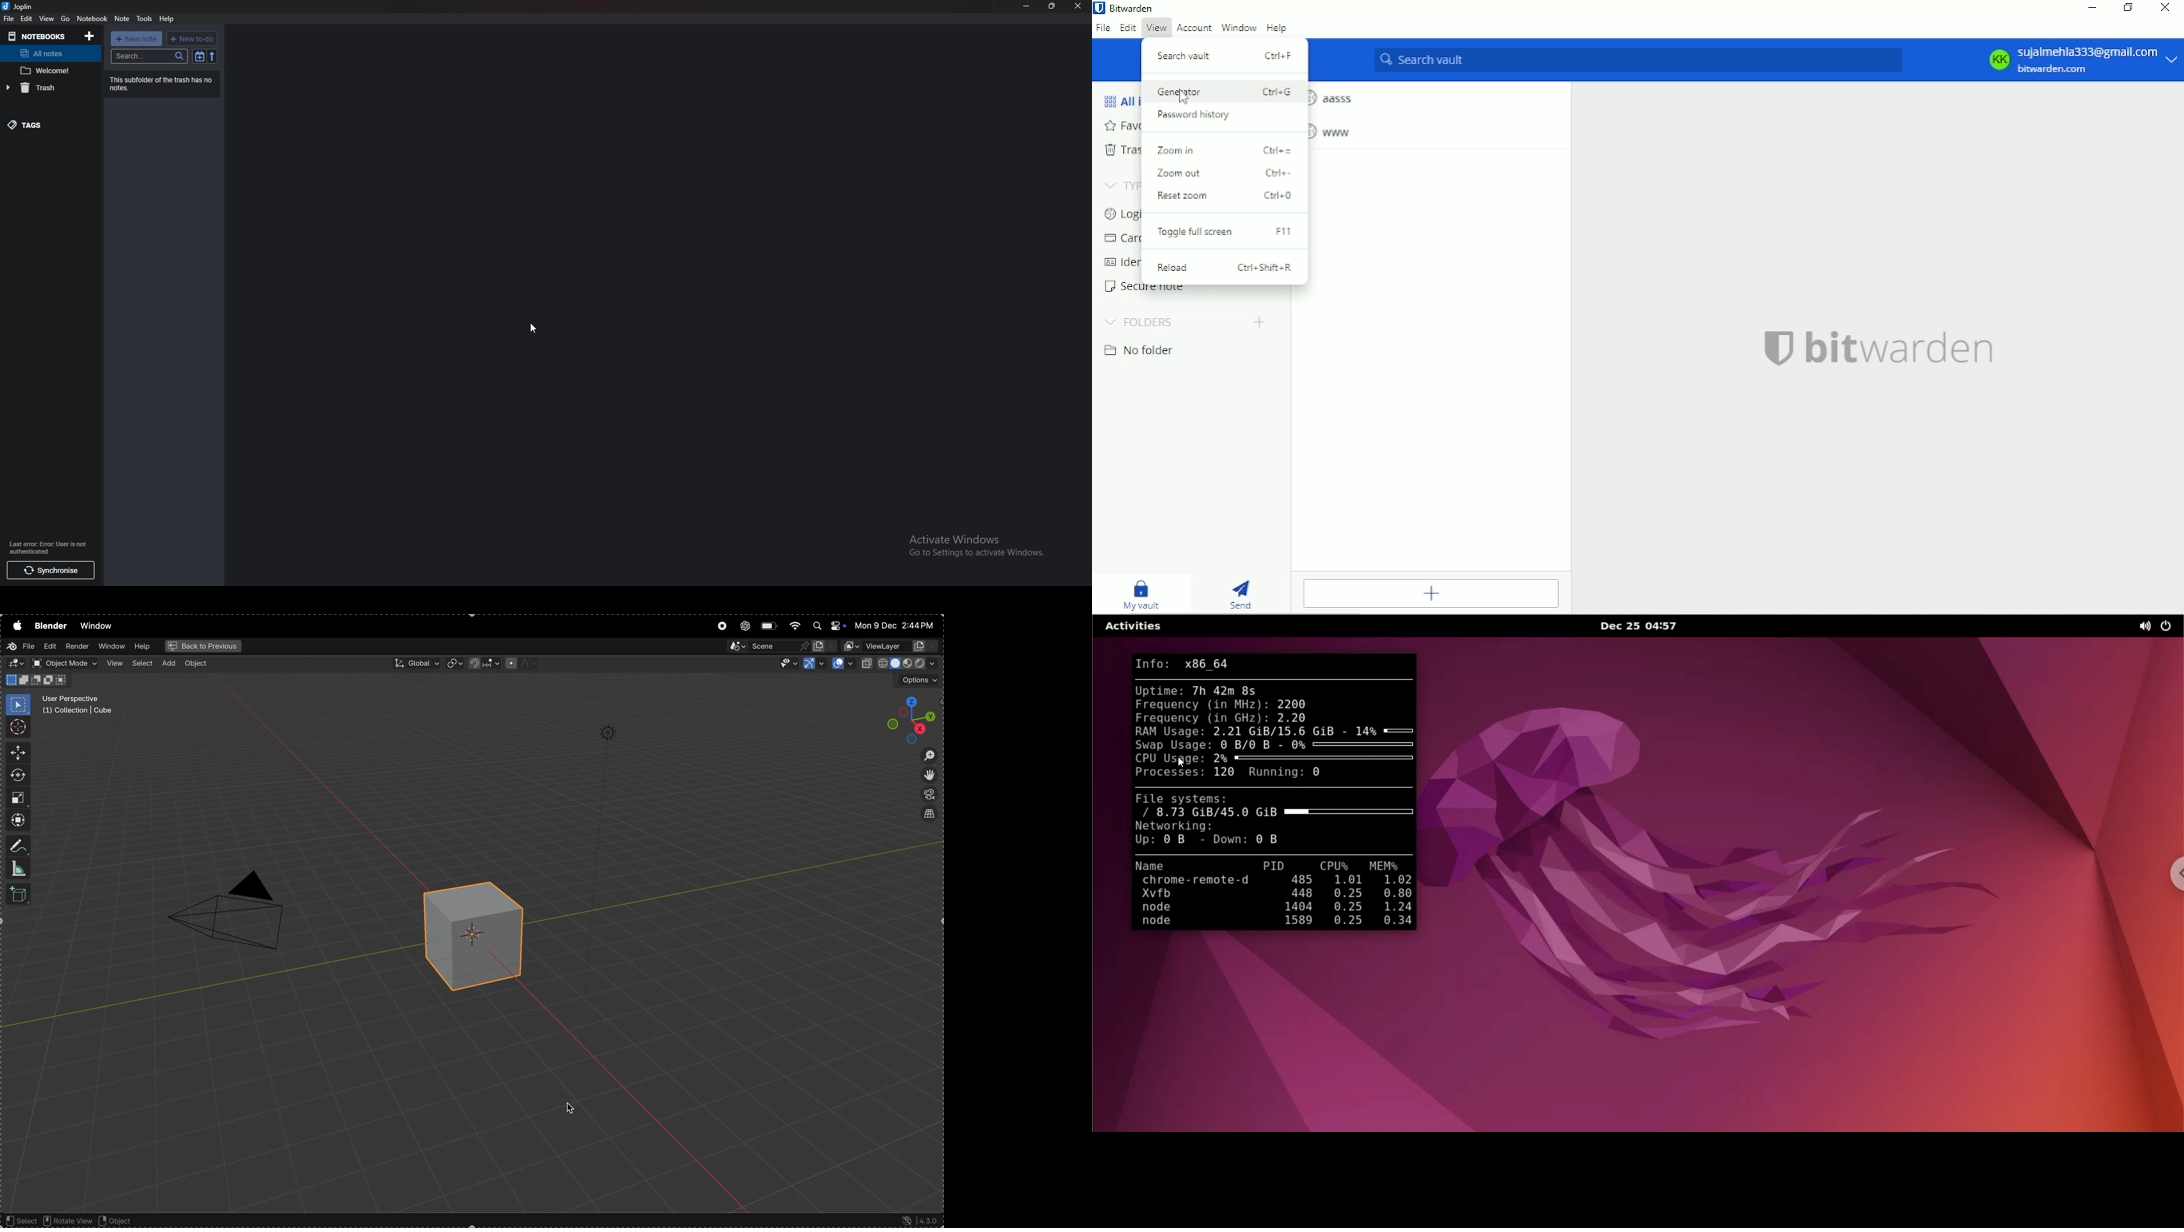  What do you see at coordinates (167, 18) in the screenshot?
I see `help` at bounding box center [167, 18].